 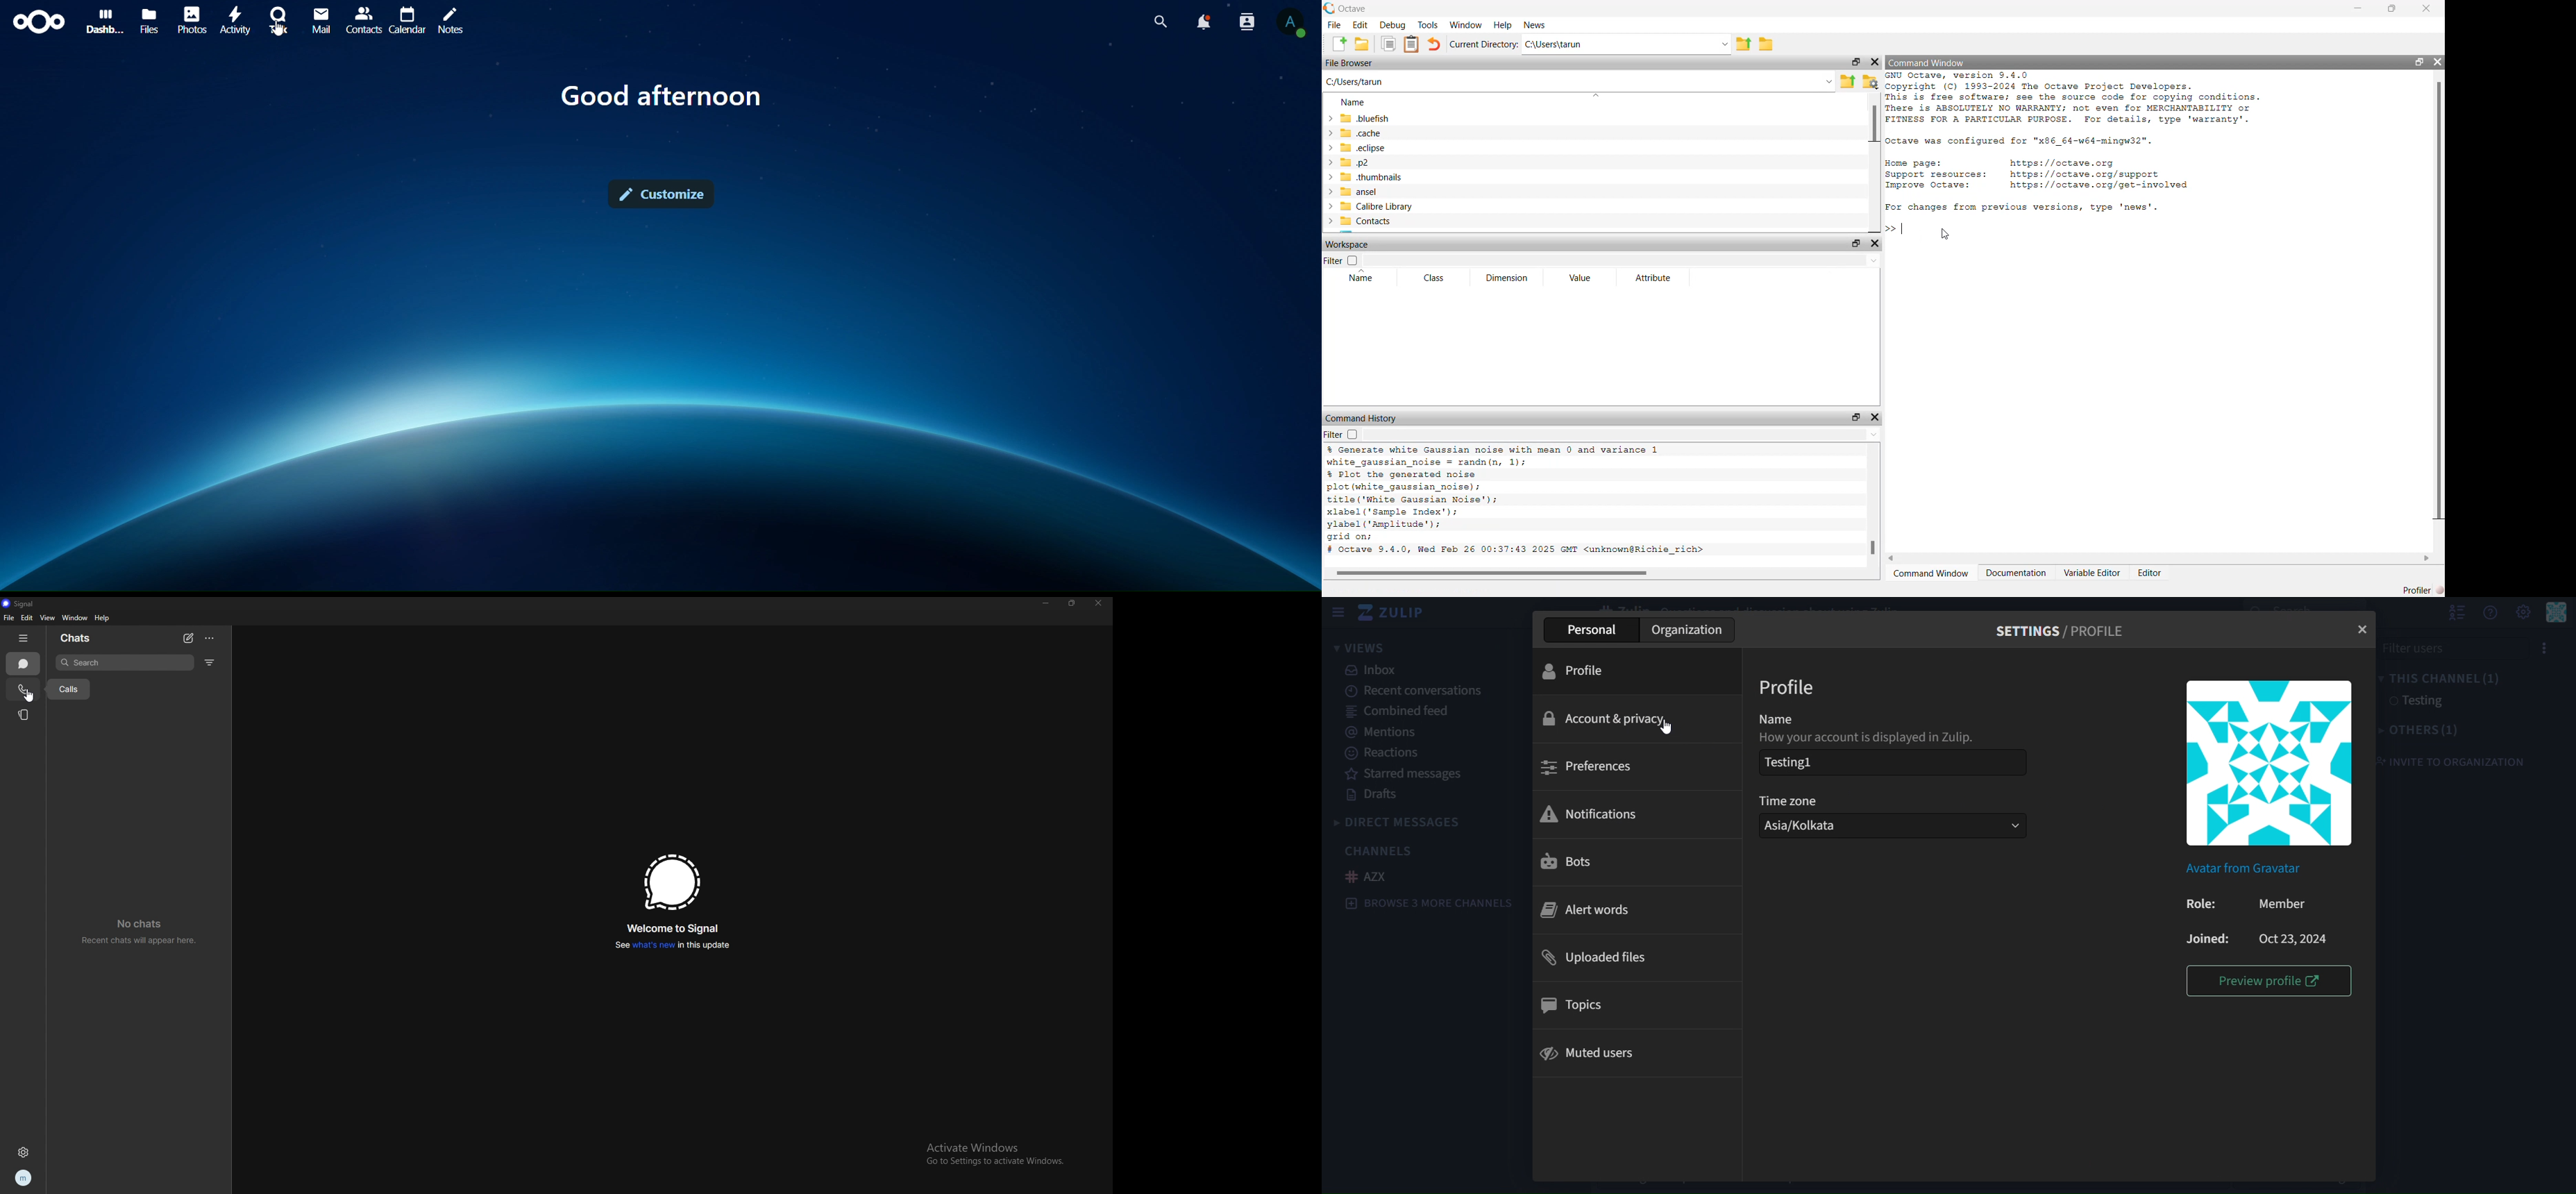 What do you see at coordinates (2267, 979) in the screenshot?
I see `preview profile` at bounding box center [2267, 979].